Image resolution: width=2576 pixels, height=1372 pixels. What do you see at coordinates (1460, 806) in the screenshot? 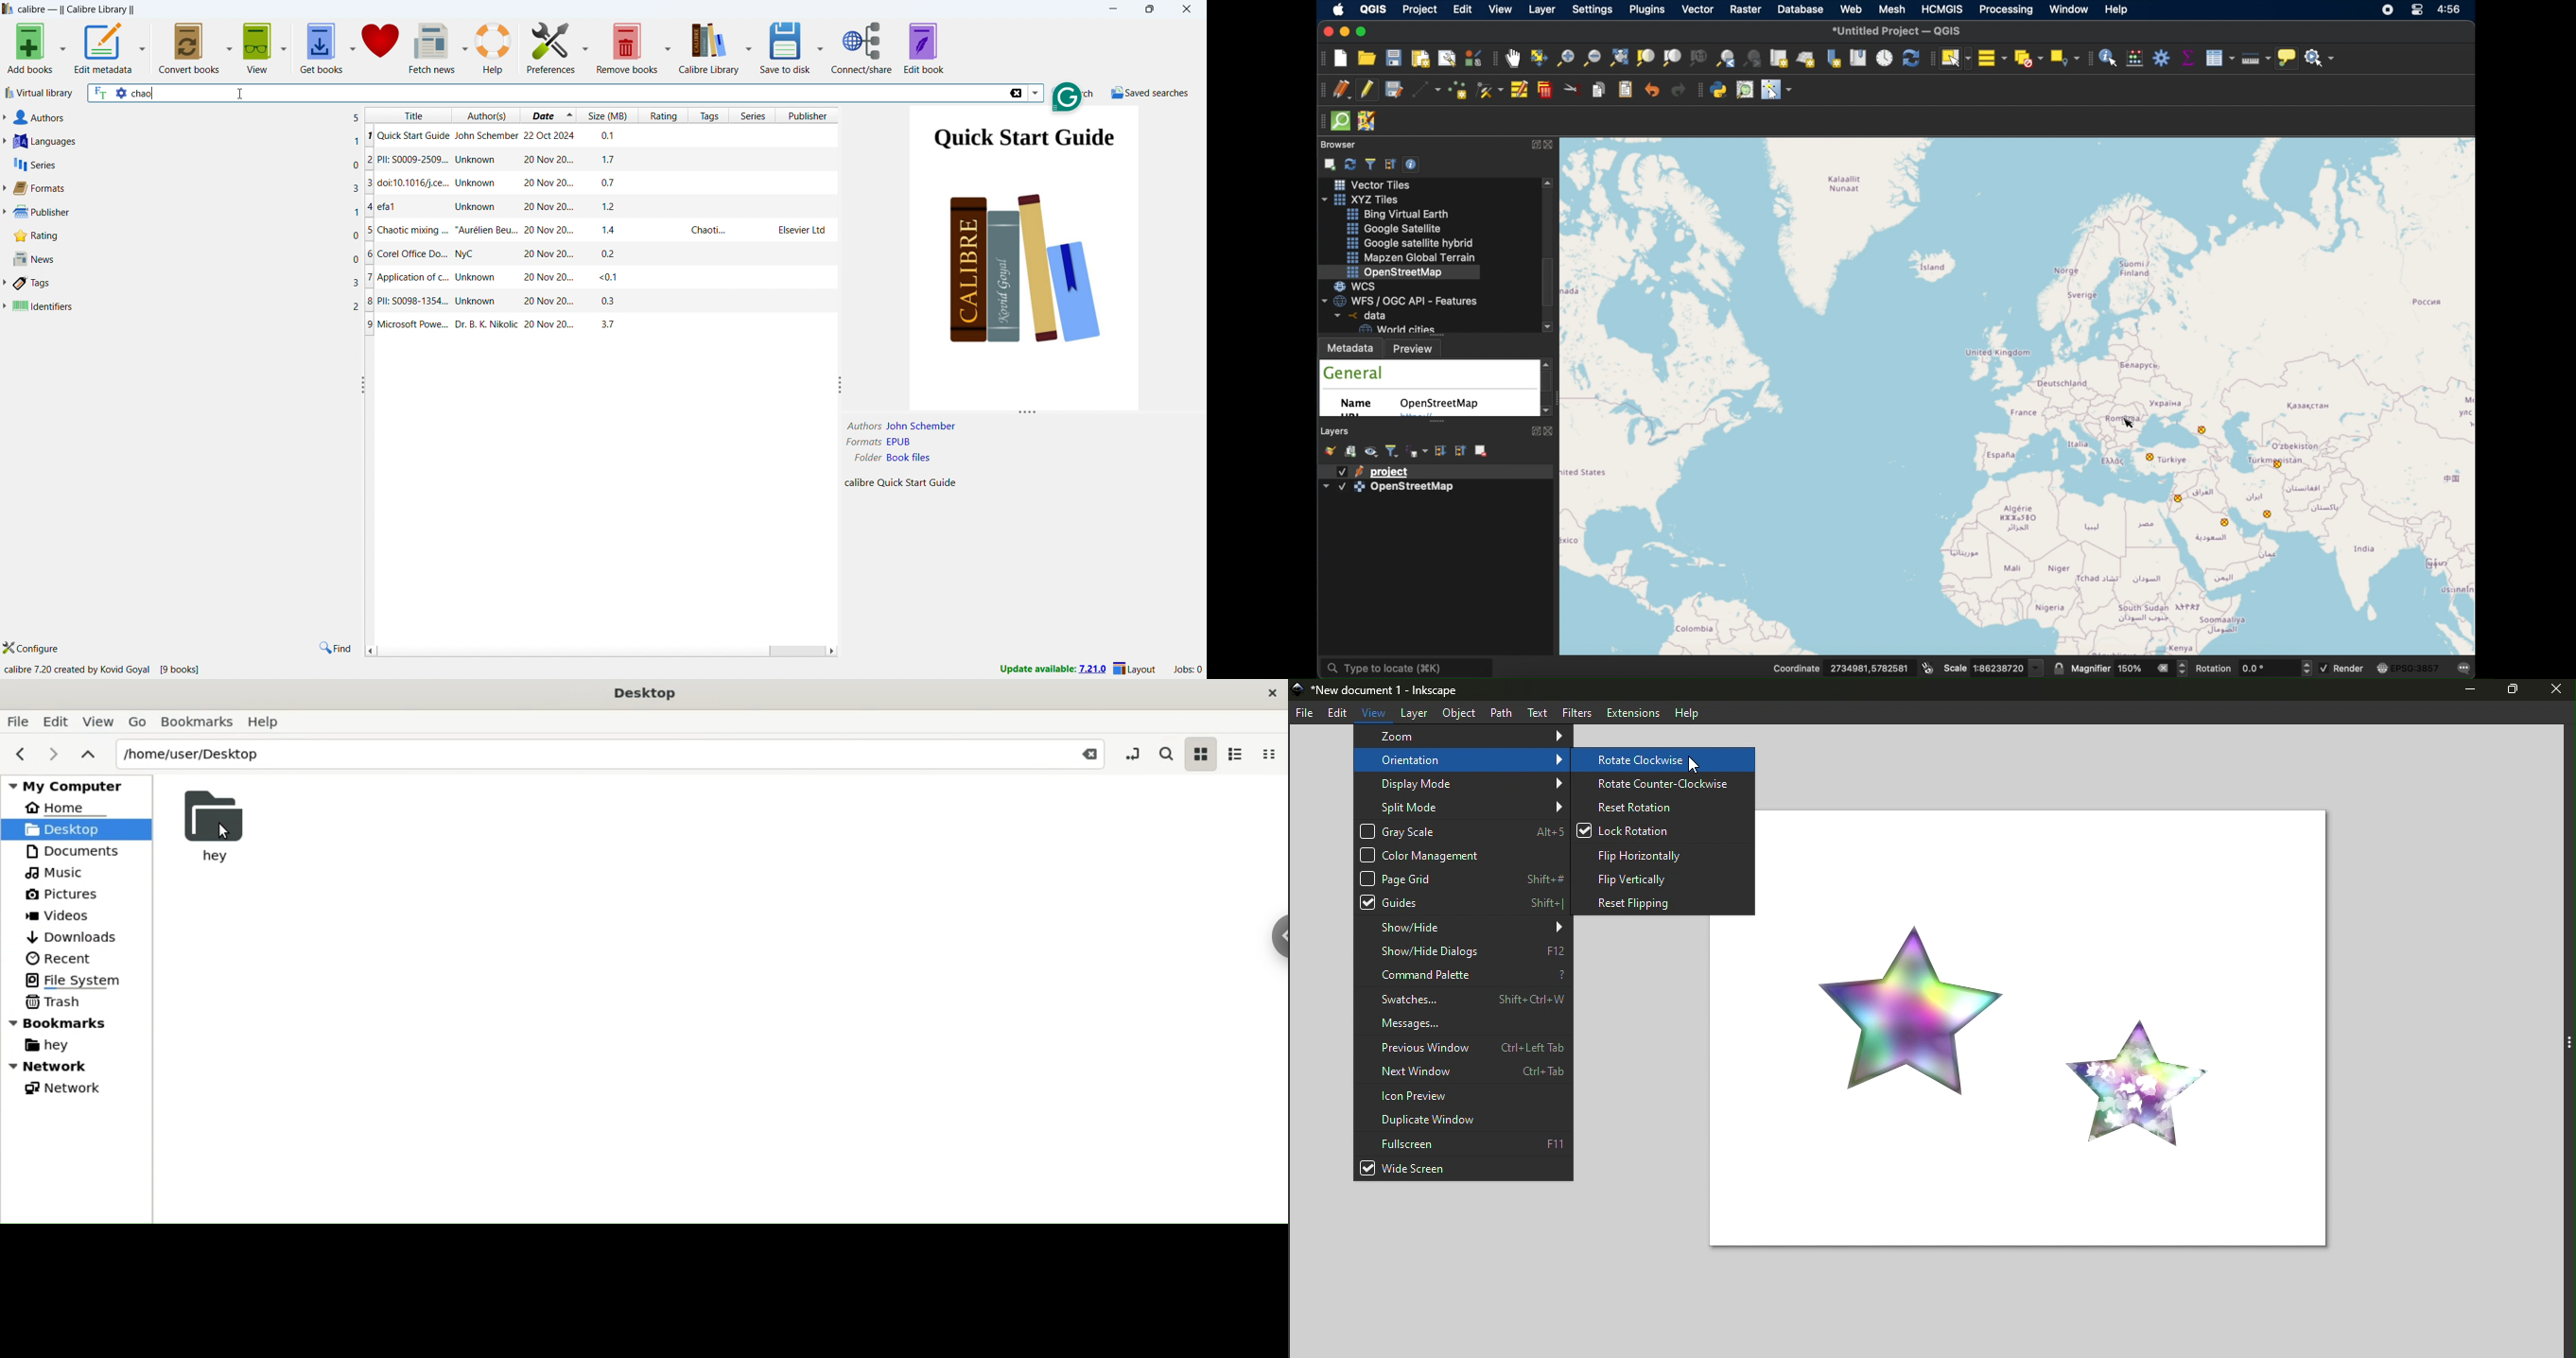
I see `Split Mode` at bounding box center [1460, 806].